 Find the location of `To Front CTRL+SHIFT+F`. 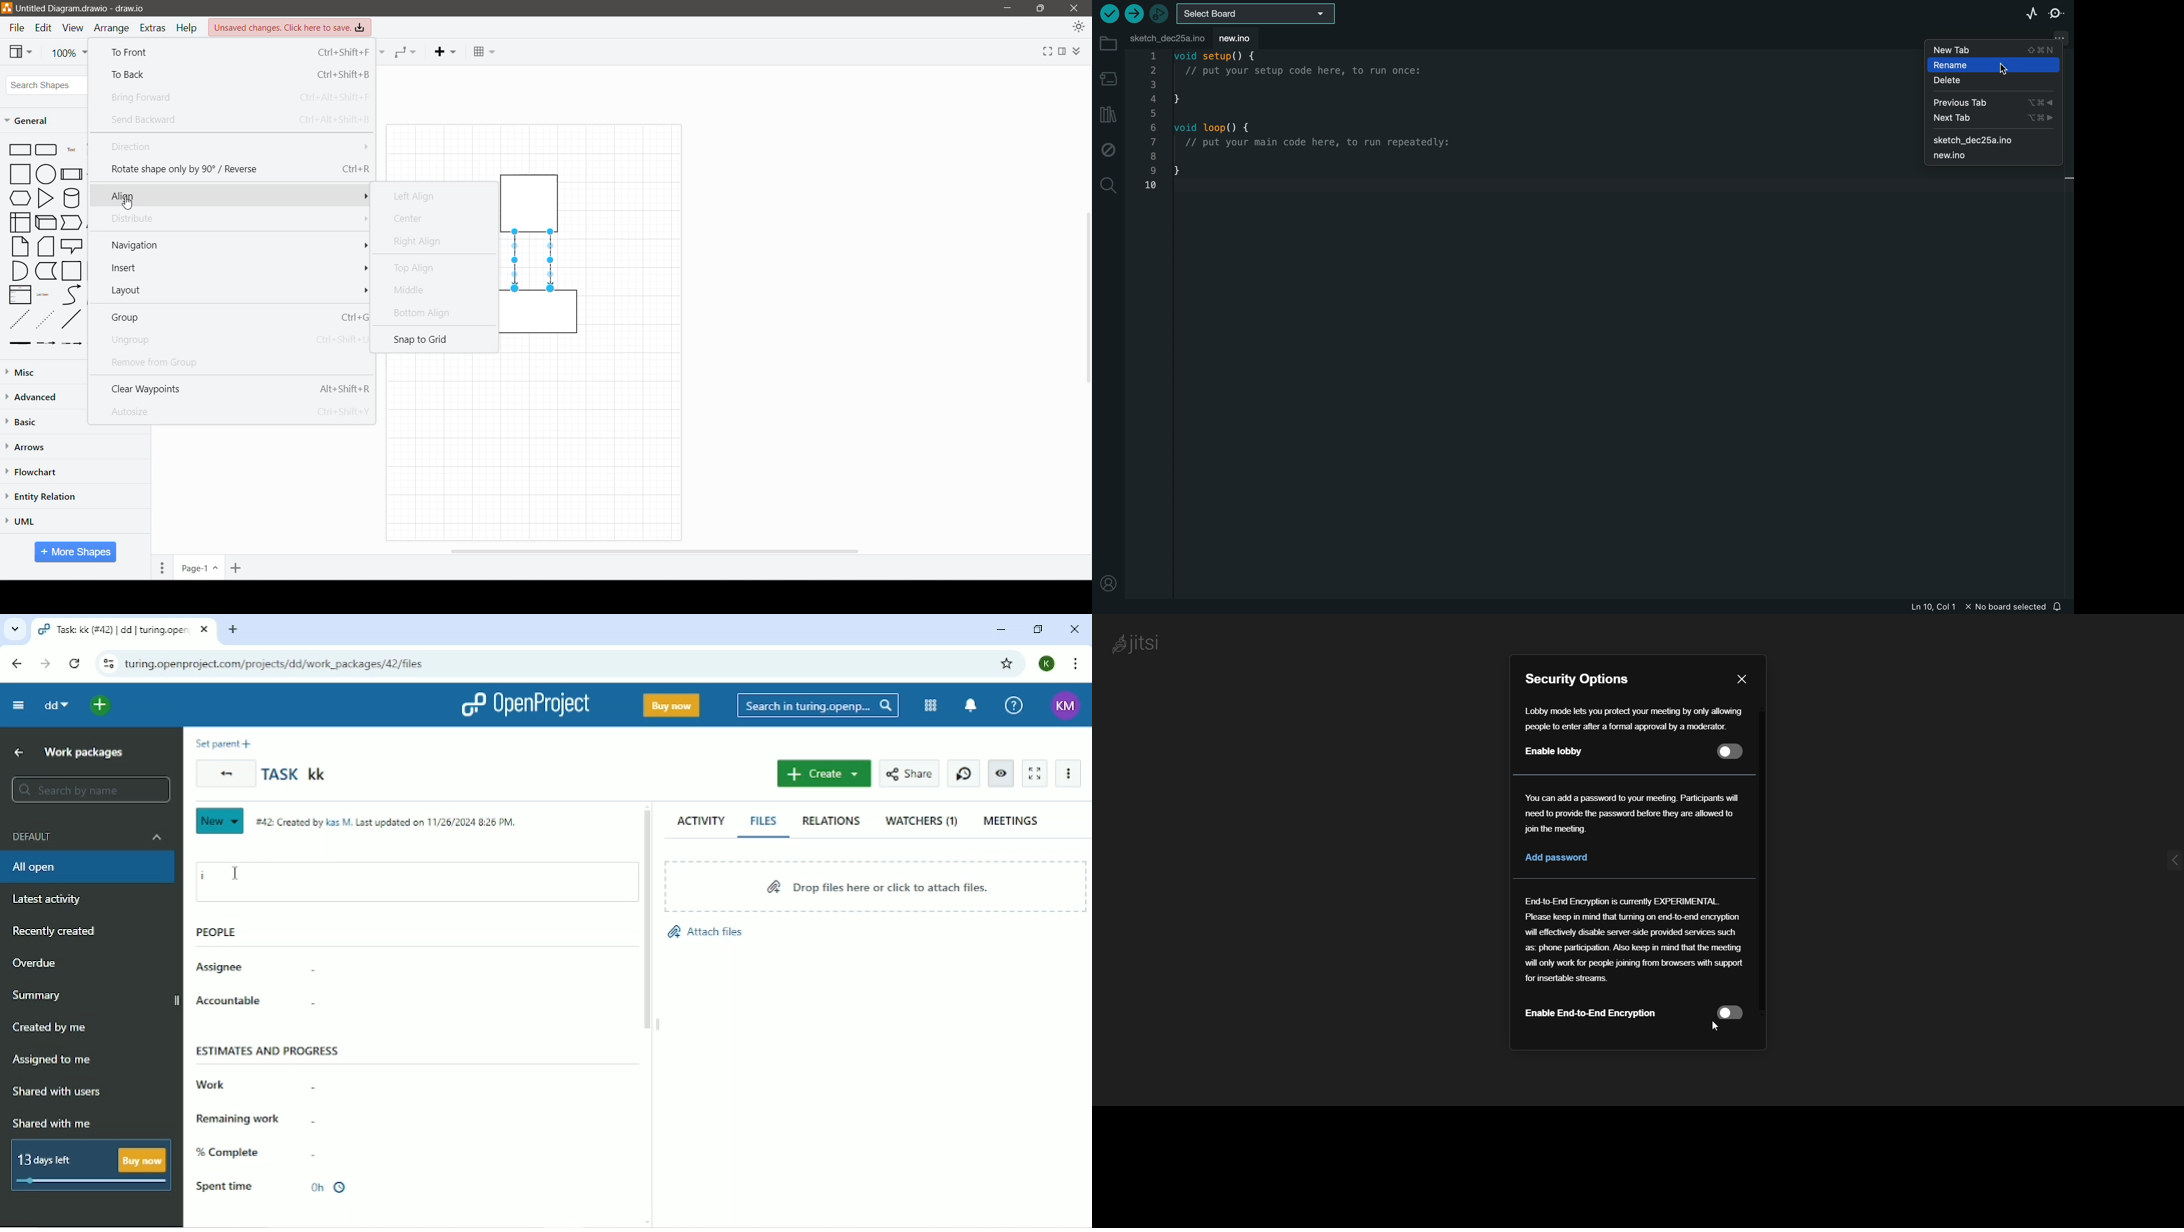

To Front CTRL+SHIFT+F is located at coordinates (238, 52).